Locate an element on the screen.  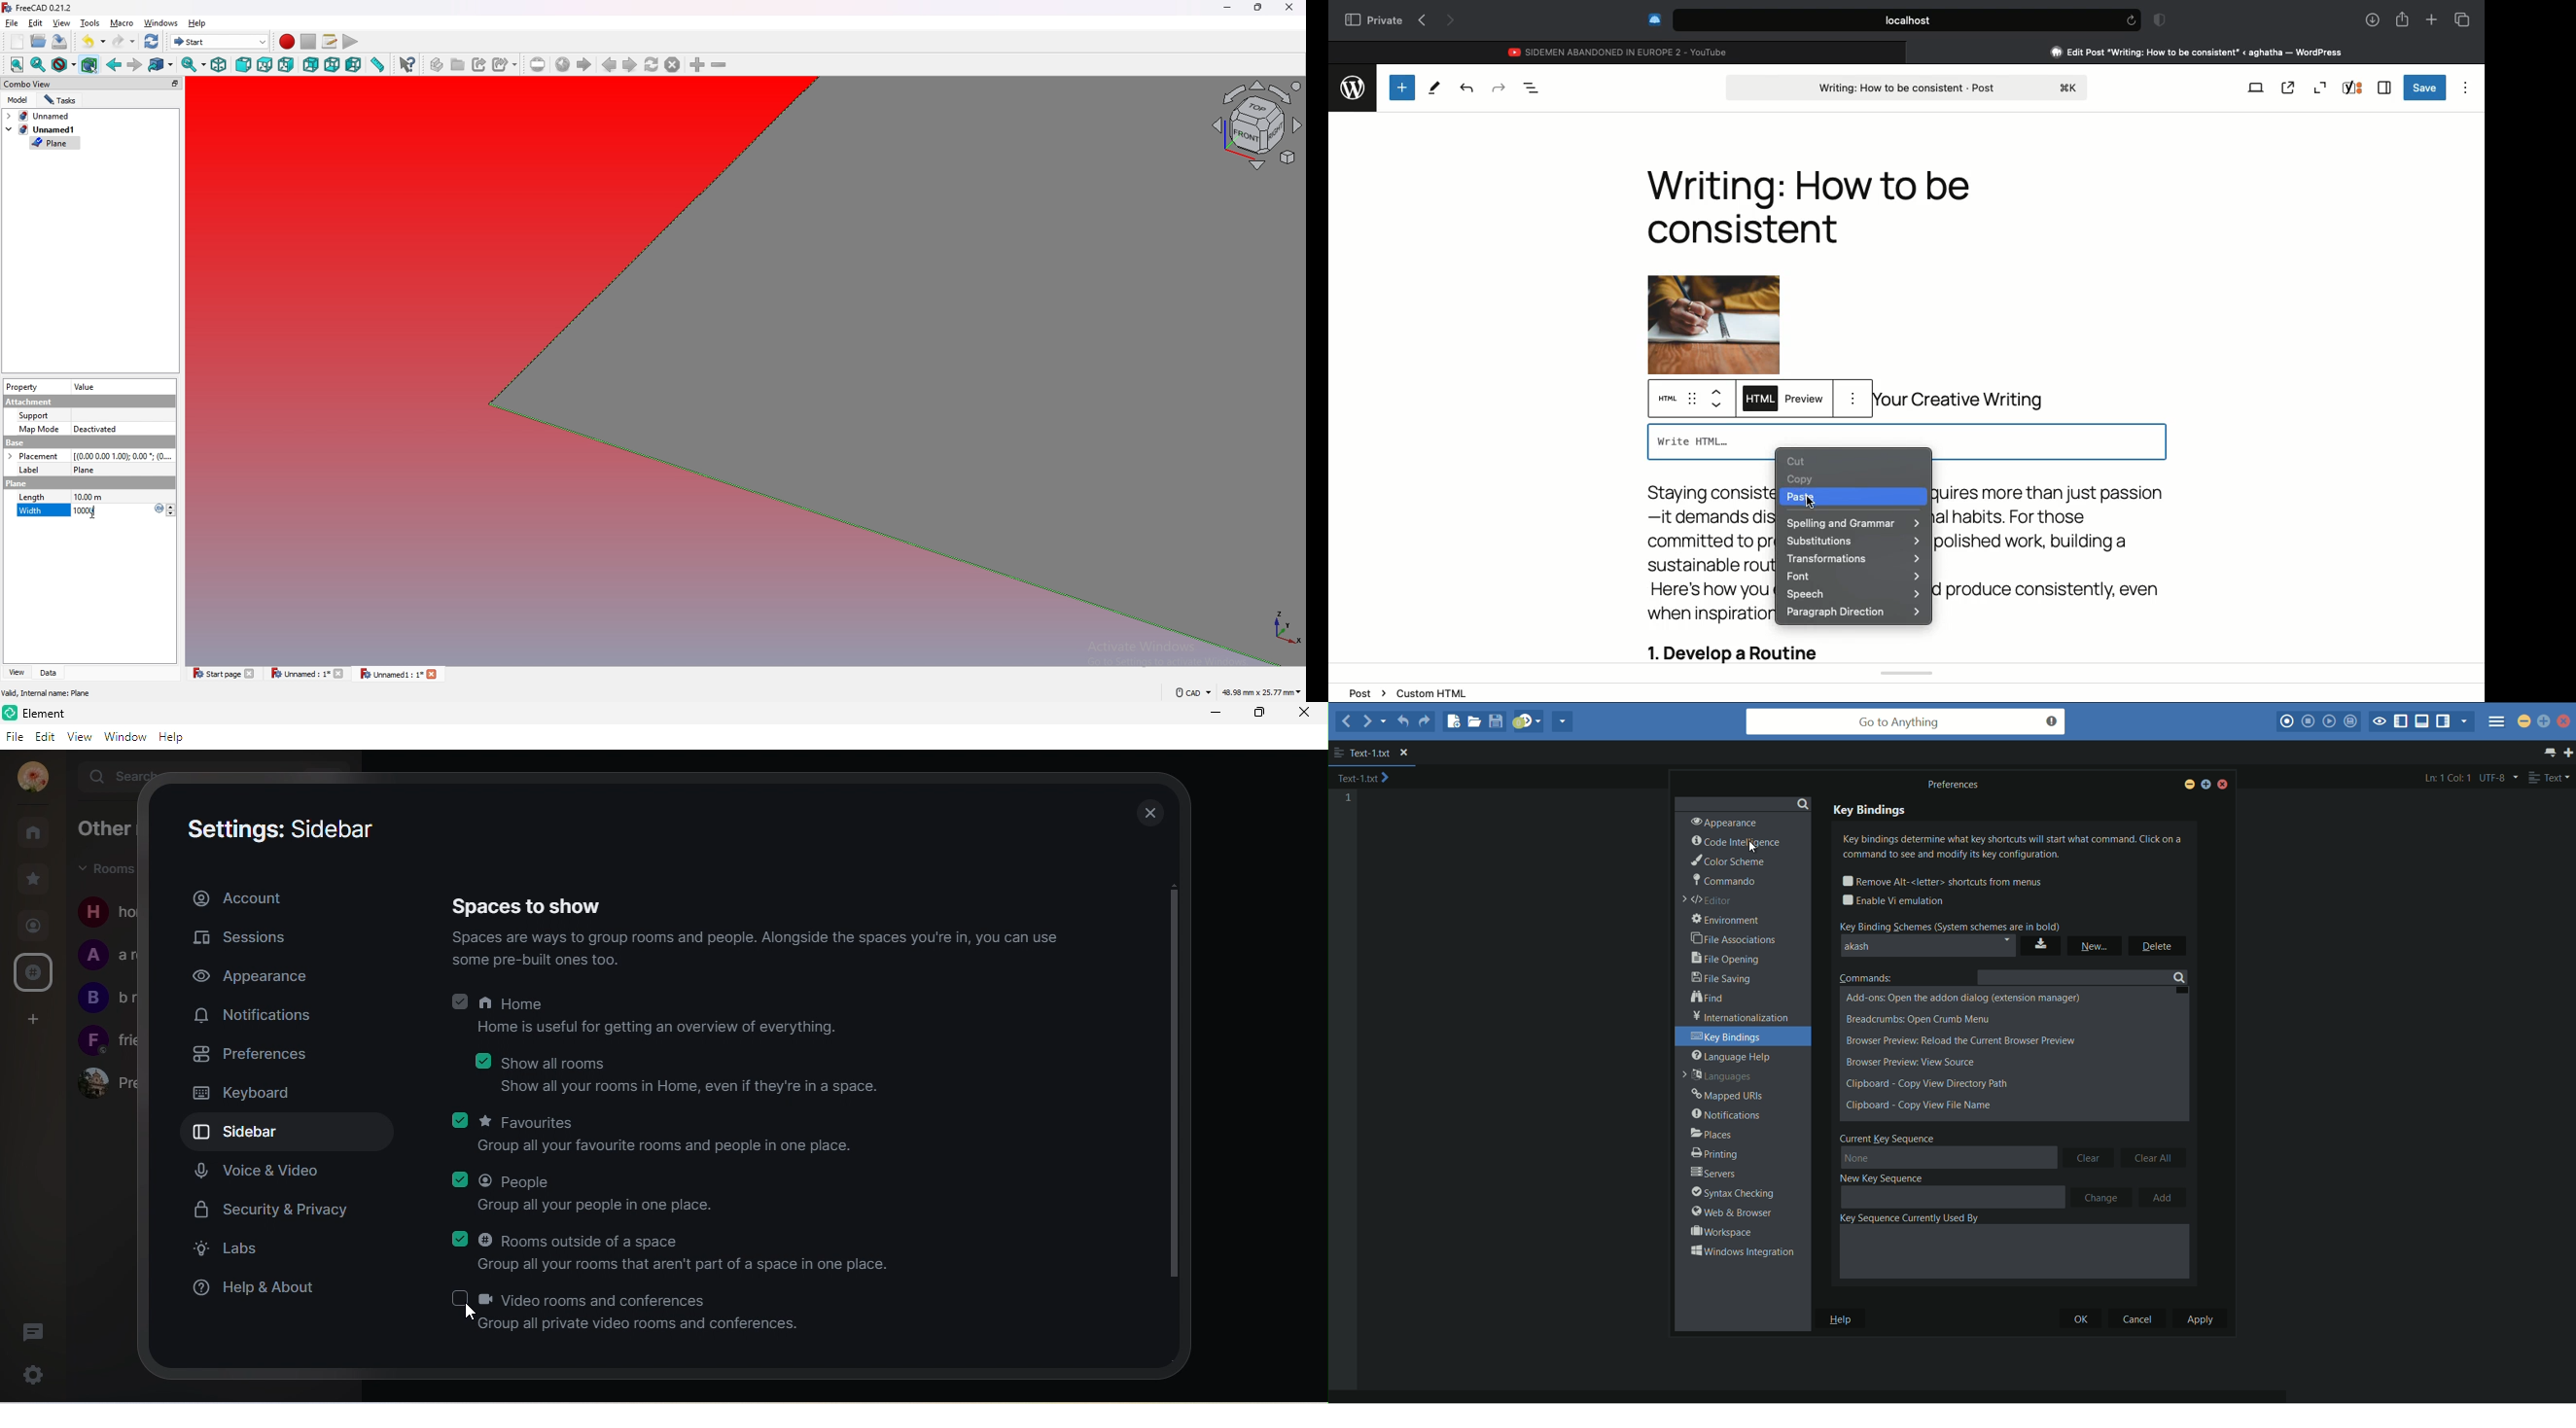
text is located at coordinates (2549, 777).